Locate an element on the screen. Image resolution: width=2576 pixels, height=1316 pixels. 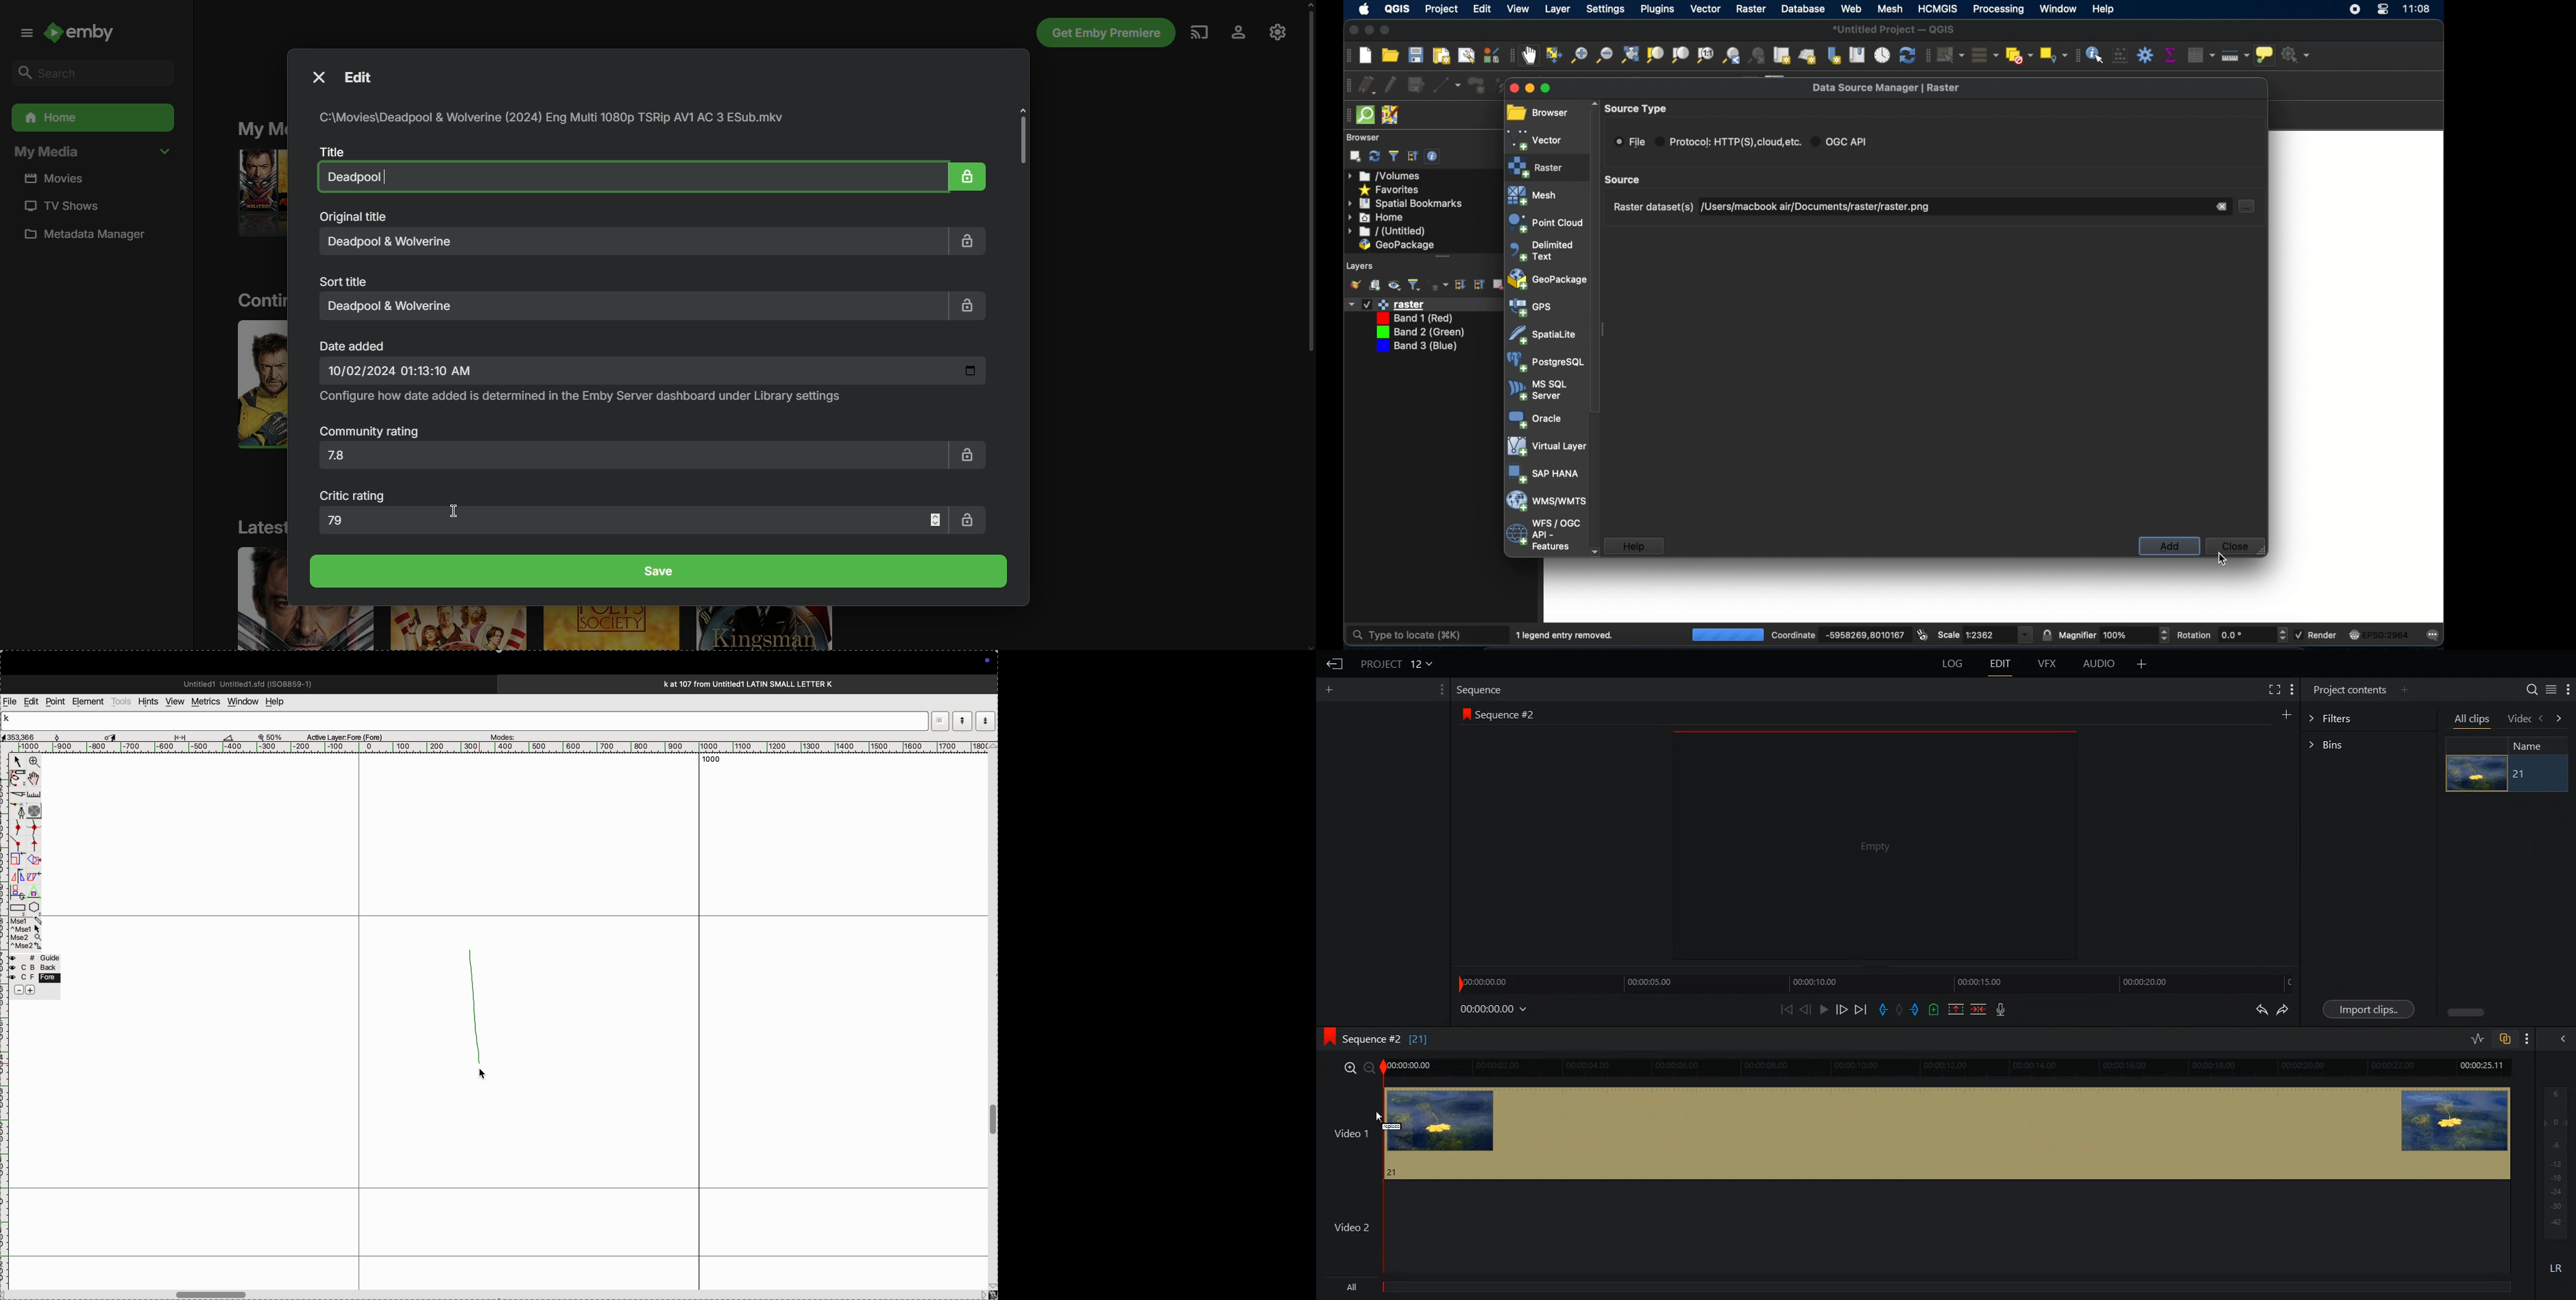
co ordinates is located at coordinates (30, 735).